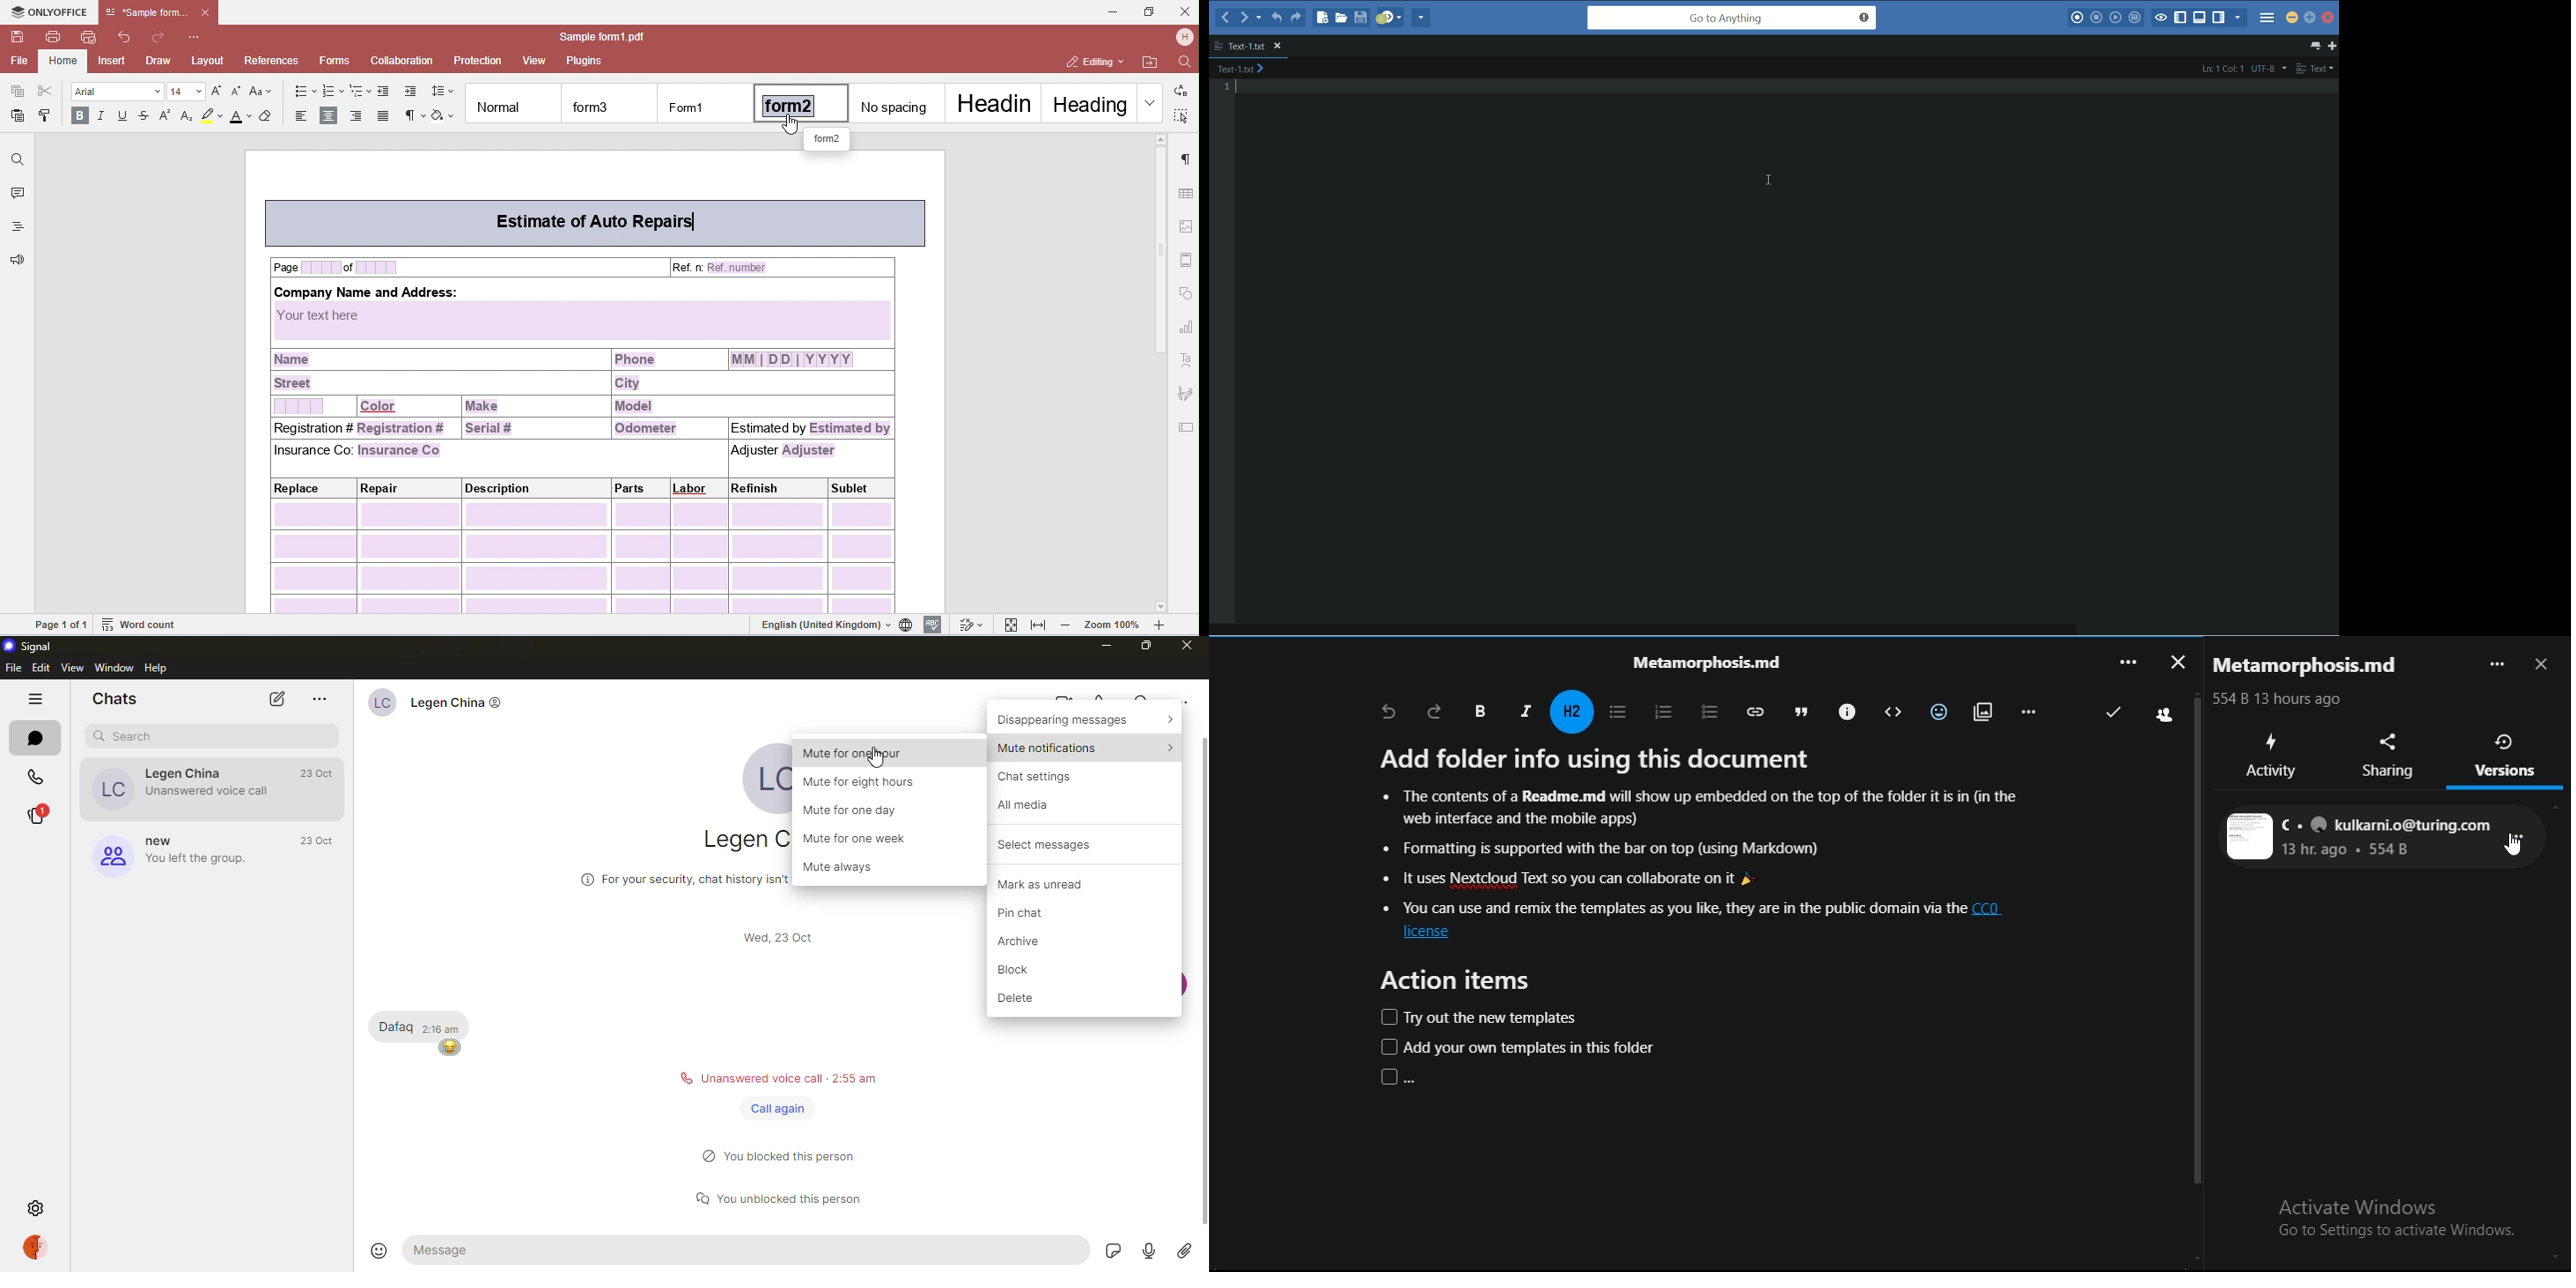  Describe the element at coordinates (777, 1108) in the screenshot. I see `call again` at that location.